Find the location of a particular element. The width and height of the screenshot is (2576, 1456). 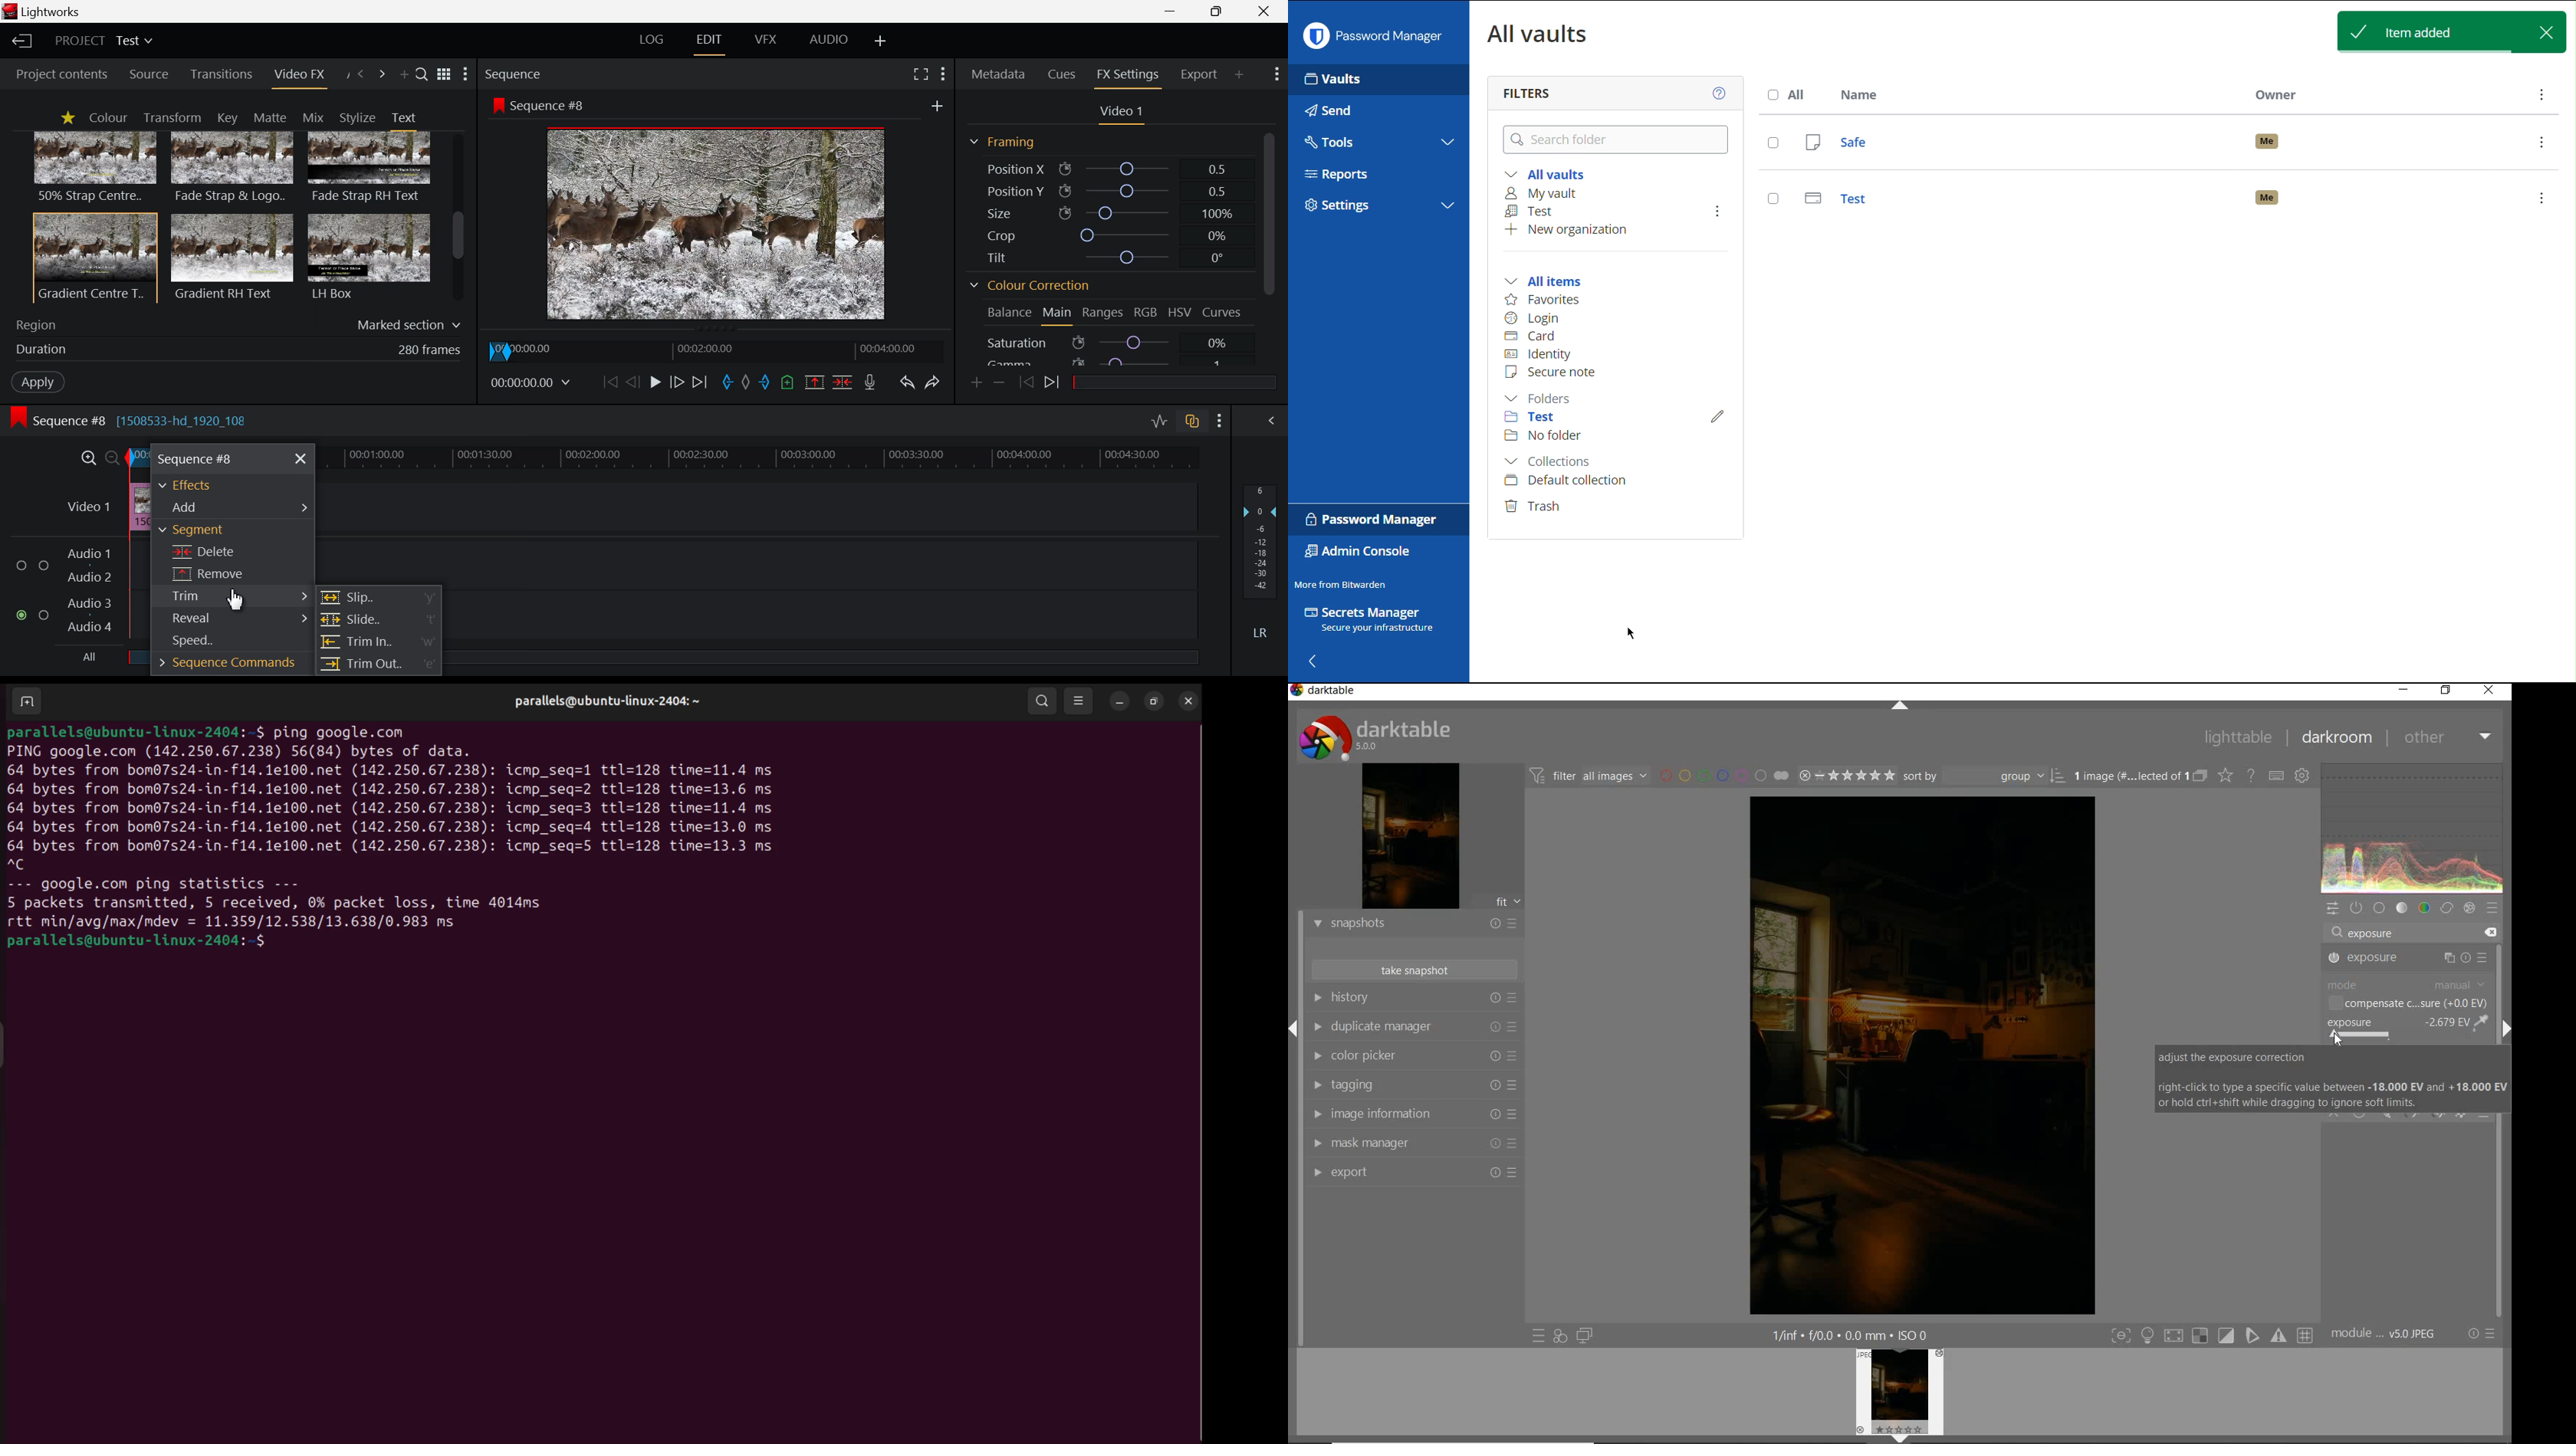

waveform is located at coordinates (2415, 829).